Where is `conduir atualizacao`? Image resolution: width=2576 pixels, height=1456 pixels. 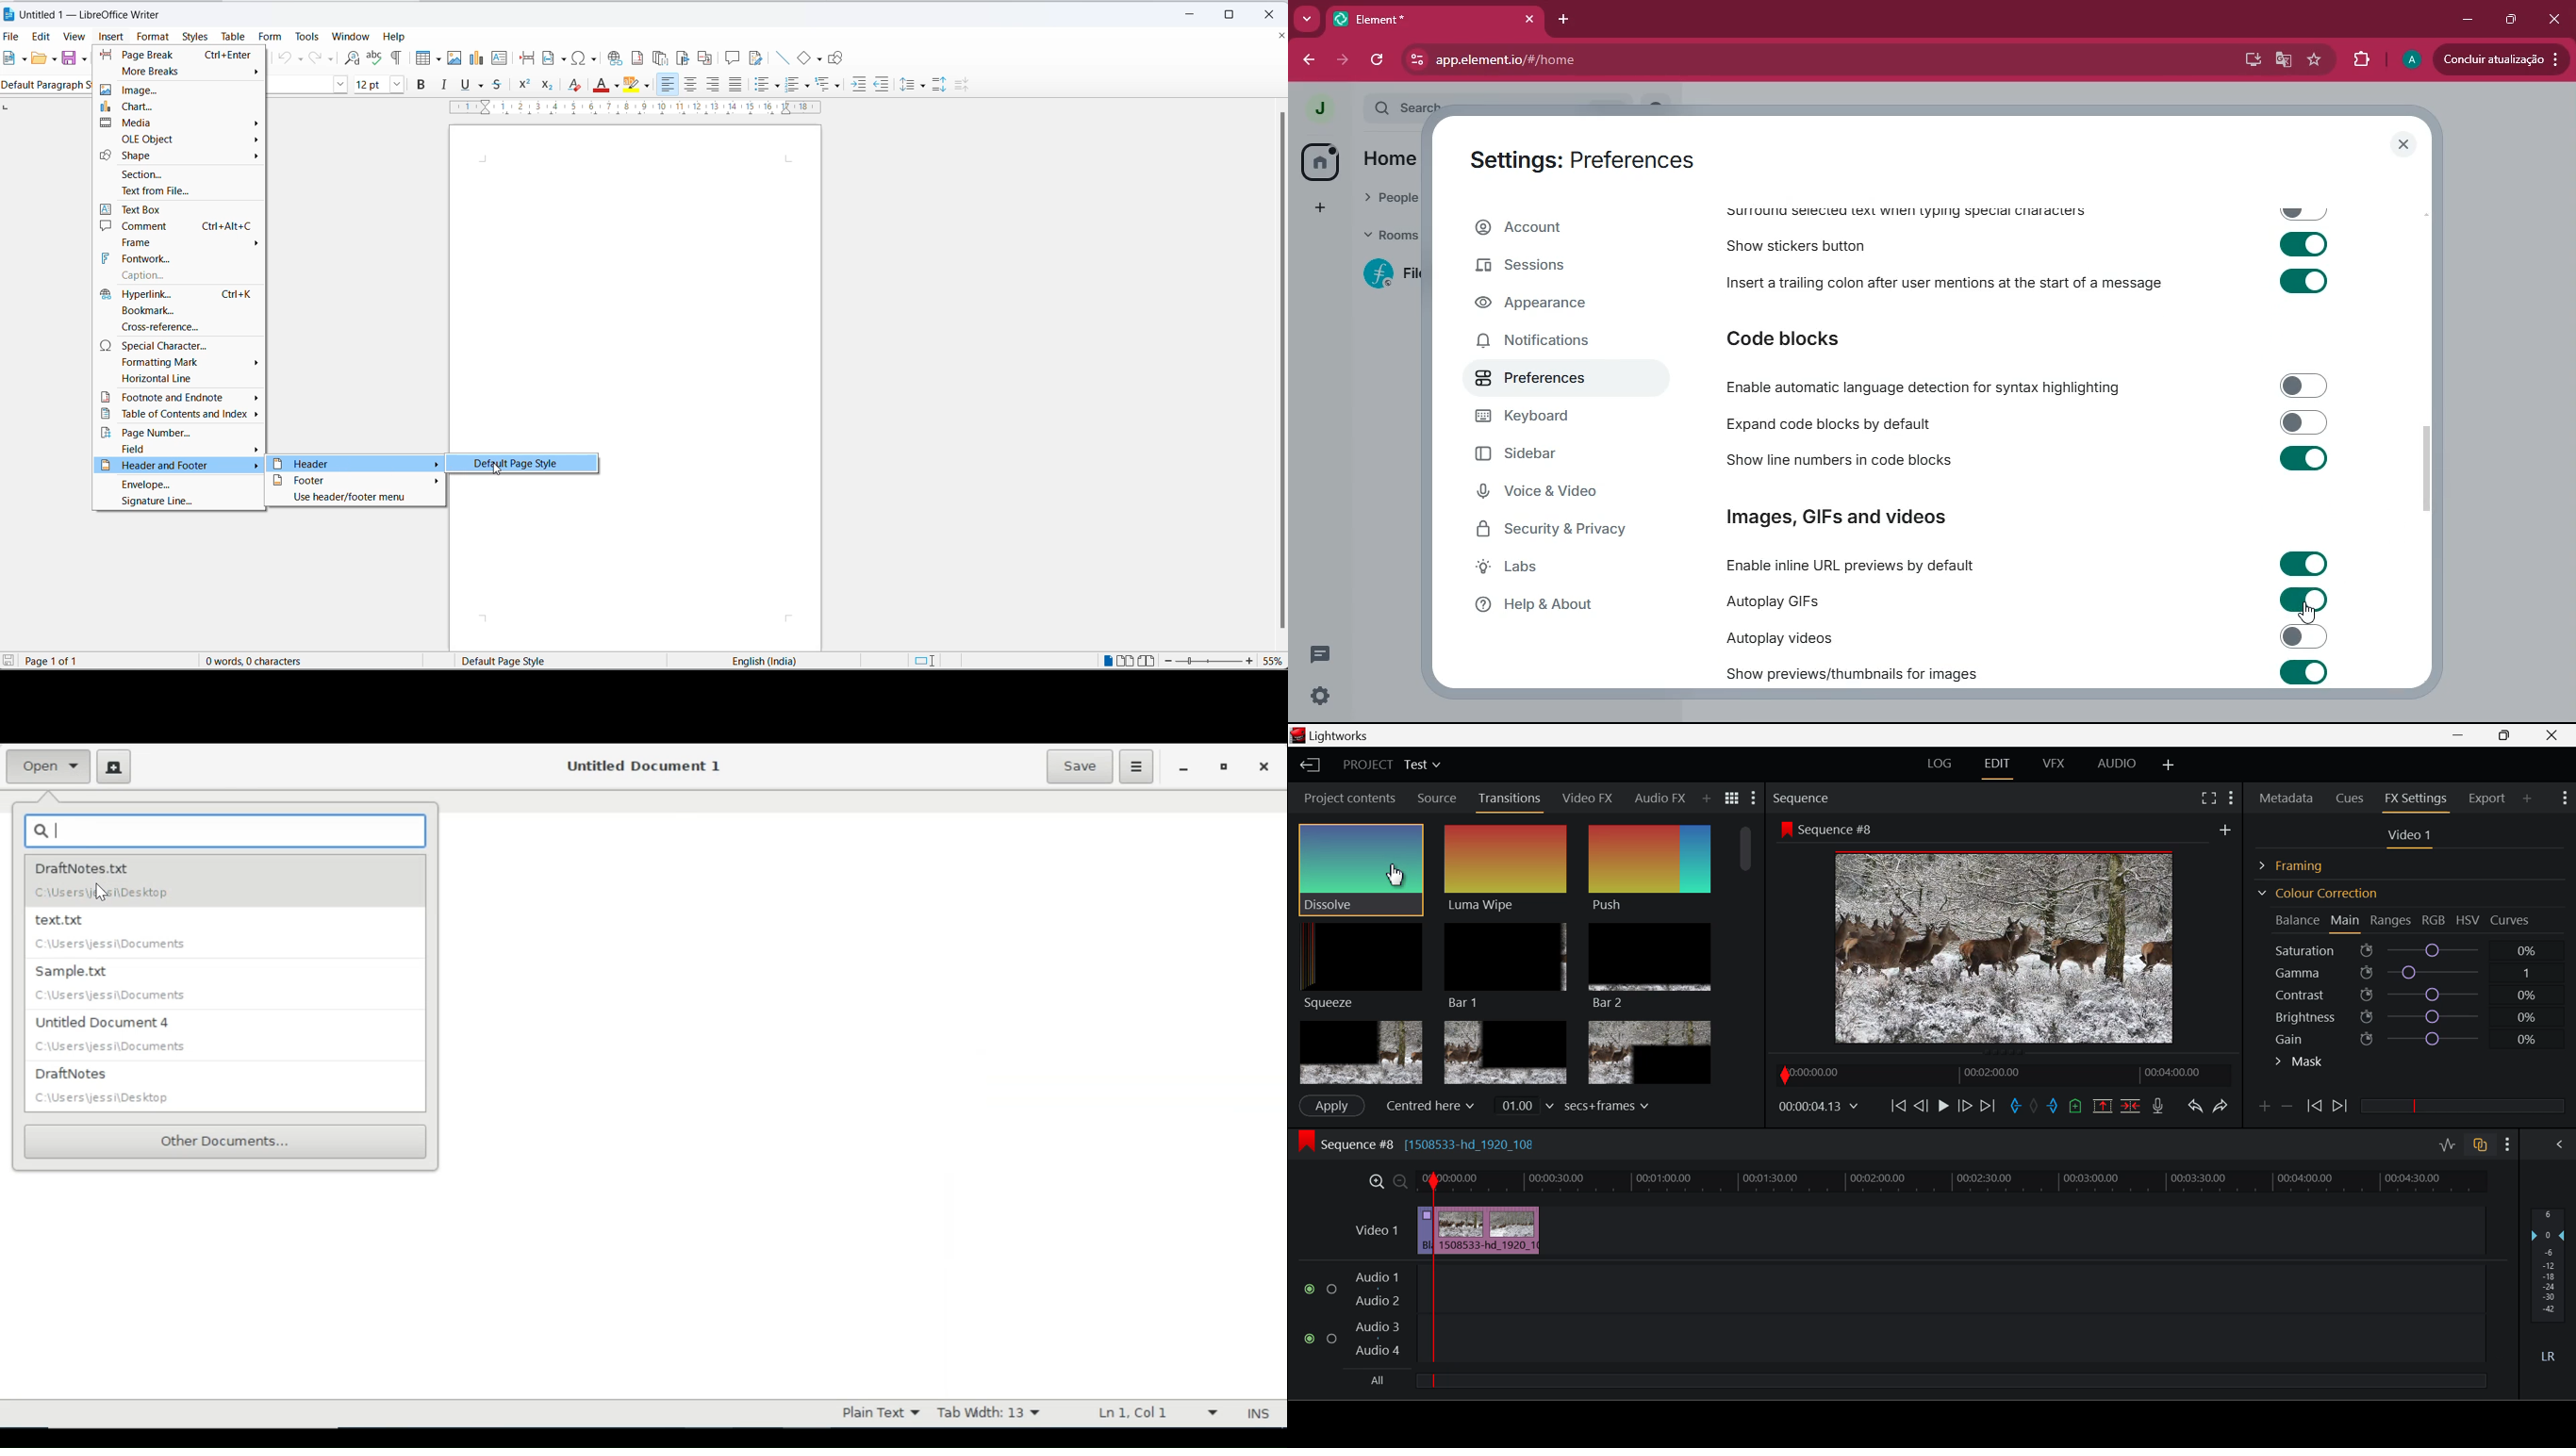
conduir atualizacao is located at coordinates (2502, 59).